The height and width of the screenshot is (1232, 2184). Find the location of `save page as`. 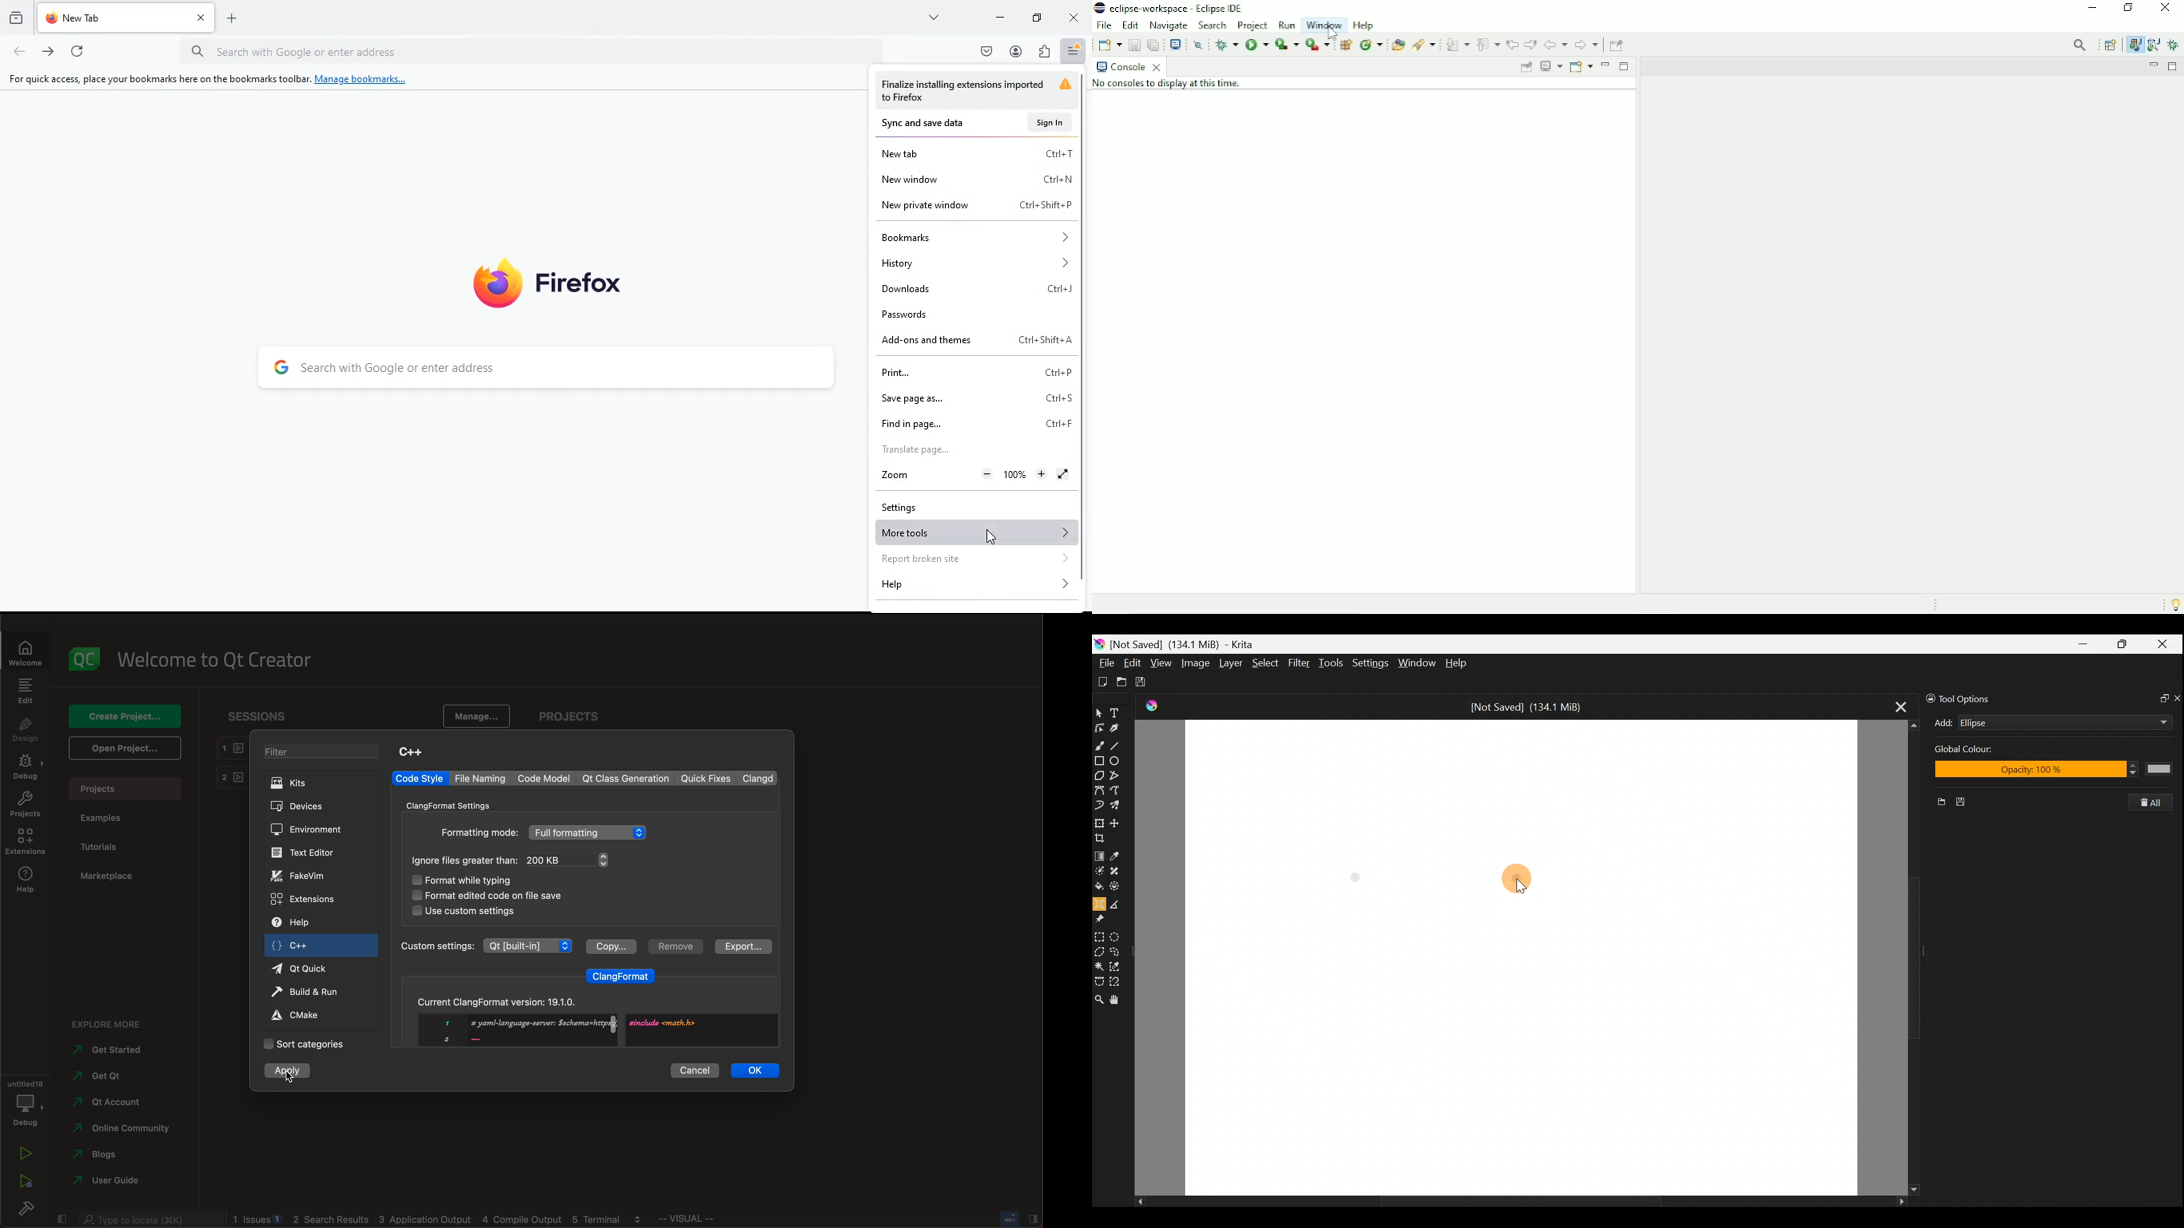

save page as is located at coordinates (978, 398).